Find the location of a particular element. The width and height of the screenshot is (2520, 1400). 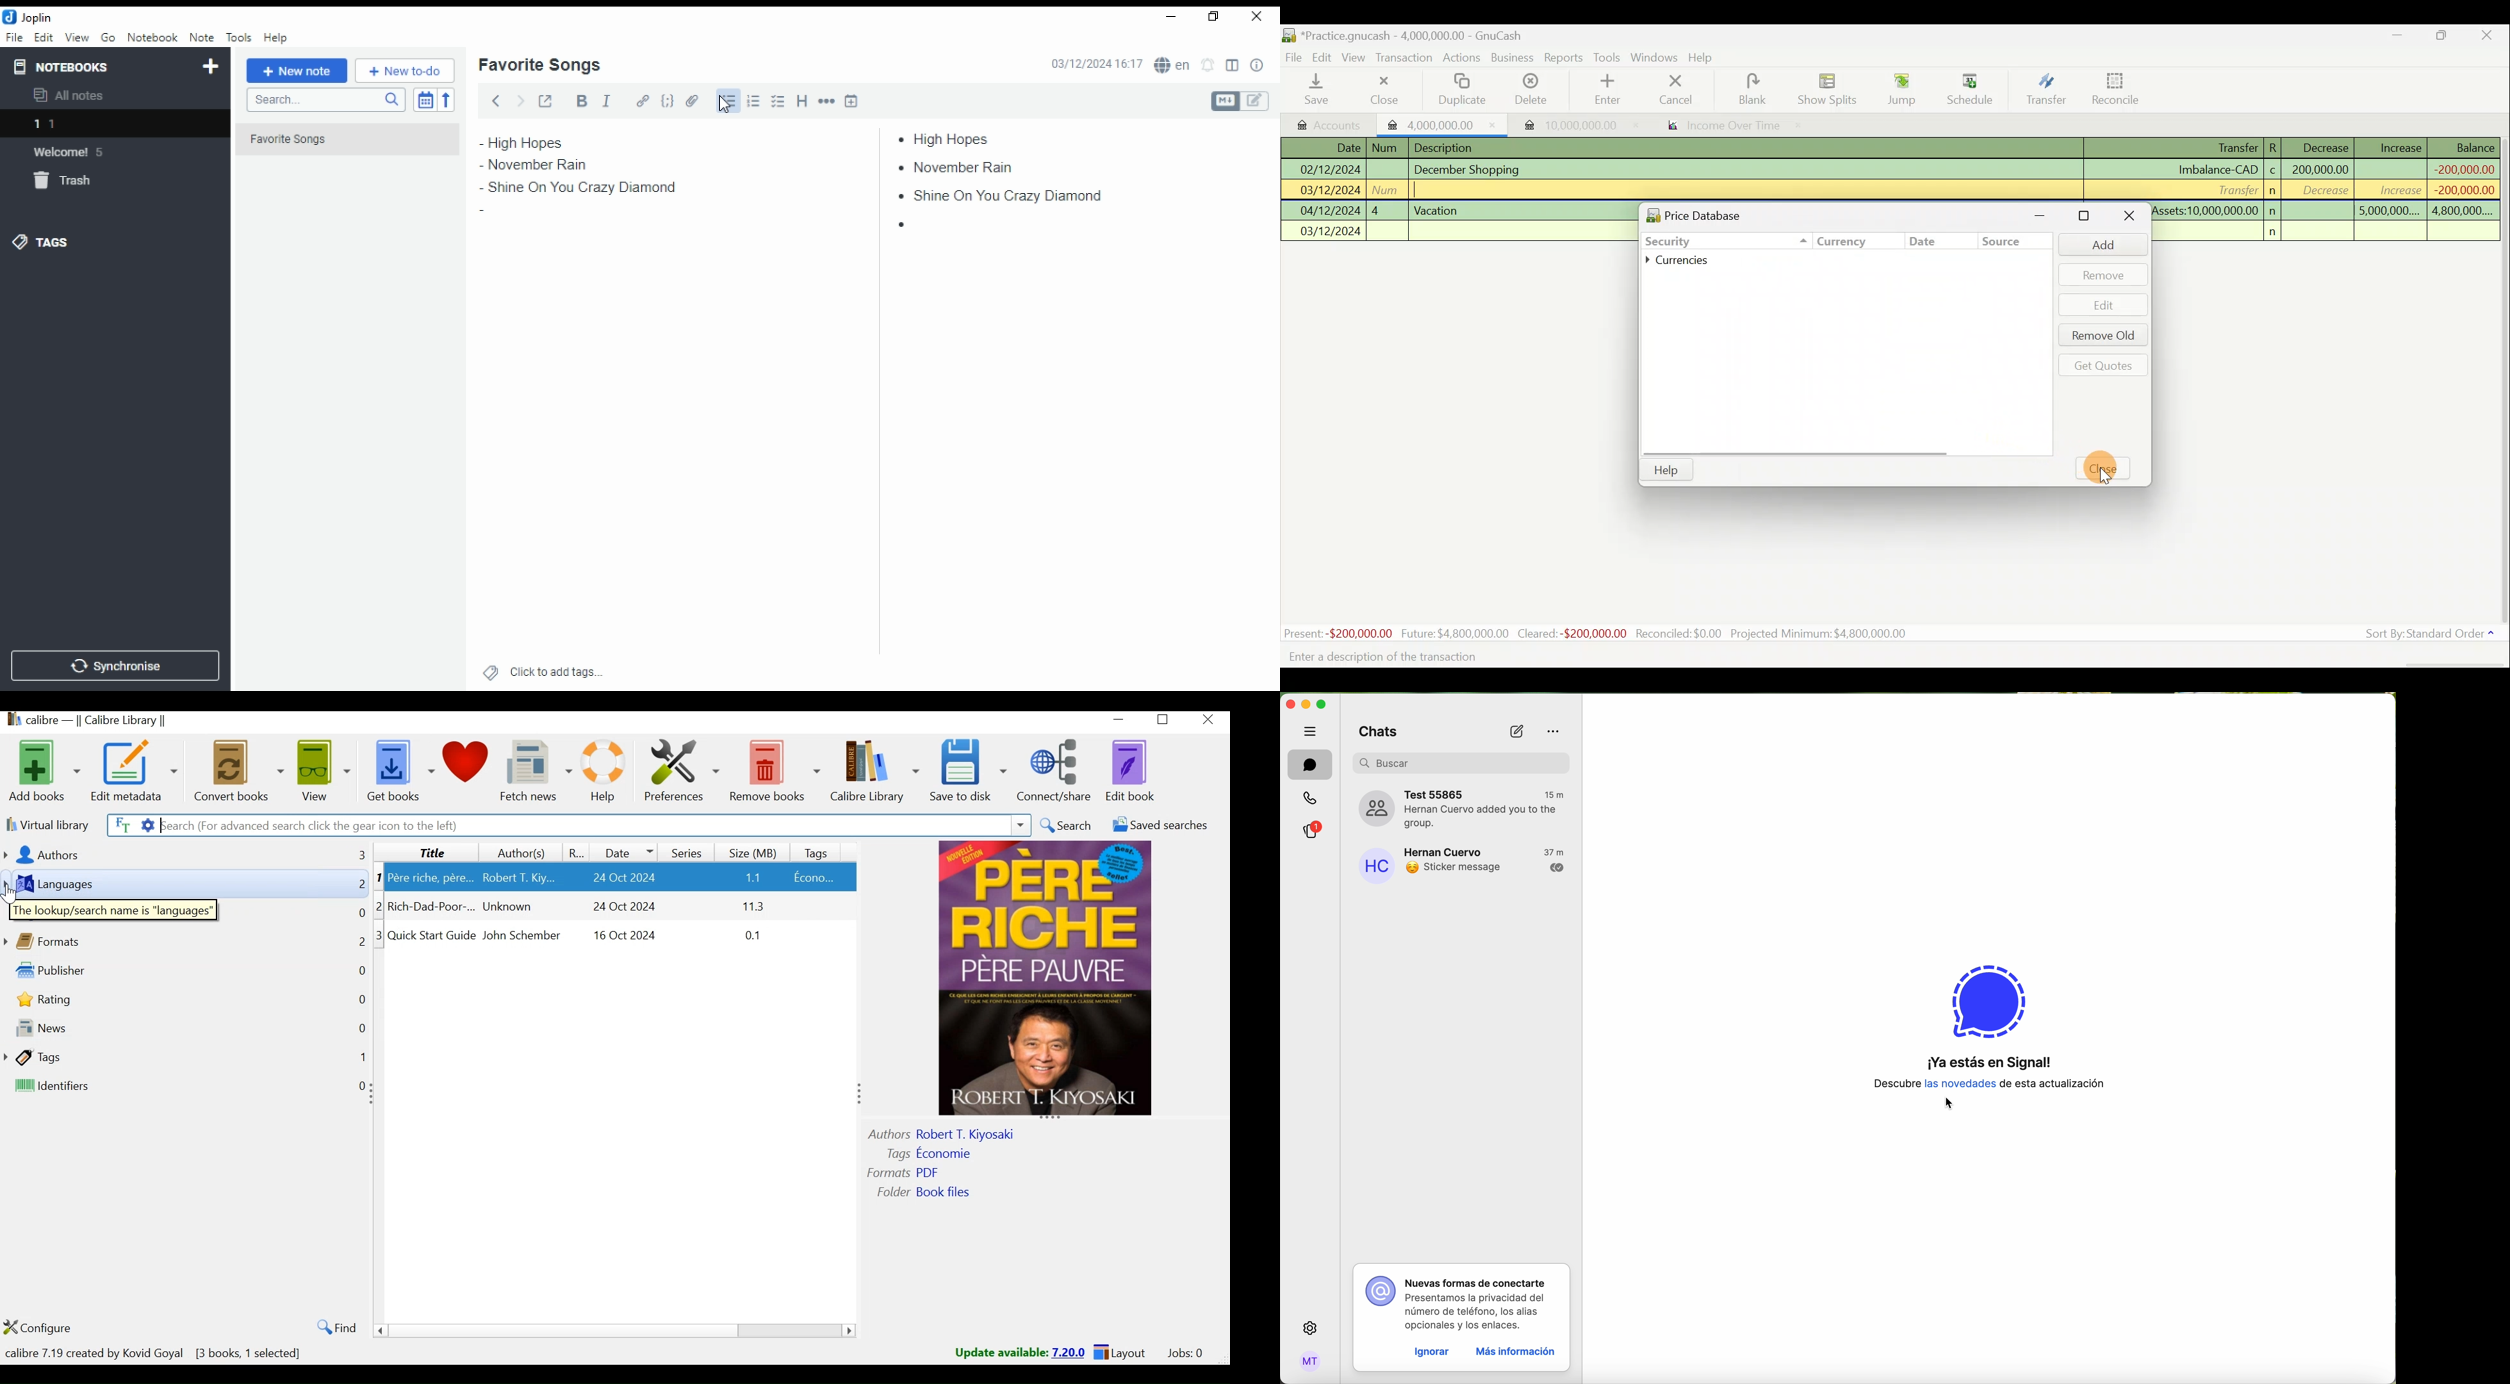

shine on you crazy diamond is located at coordinates (993, 194).